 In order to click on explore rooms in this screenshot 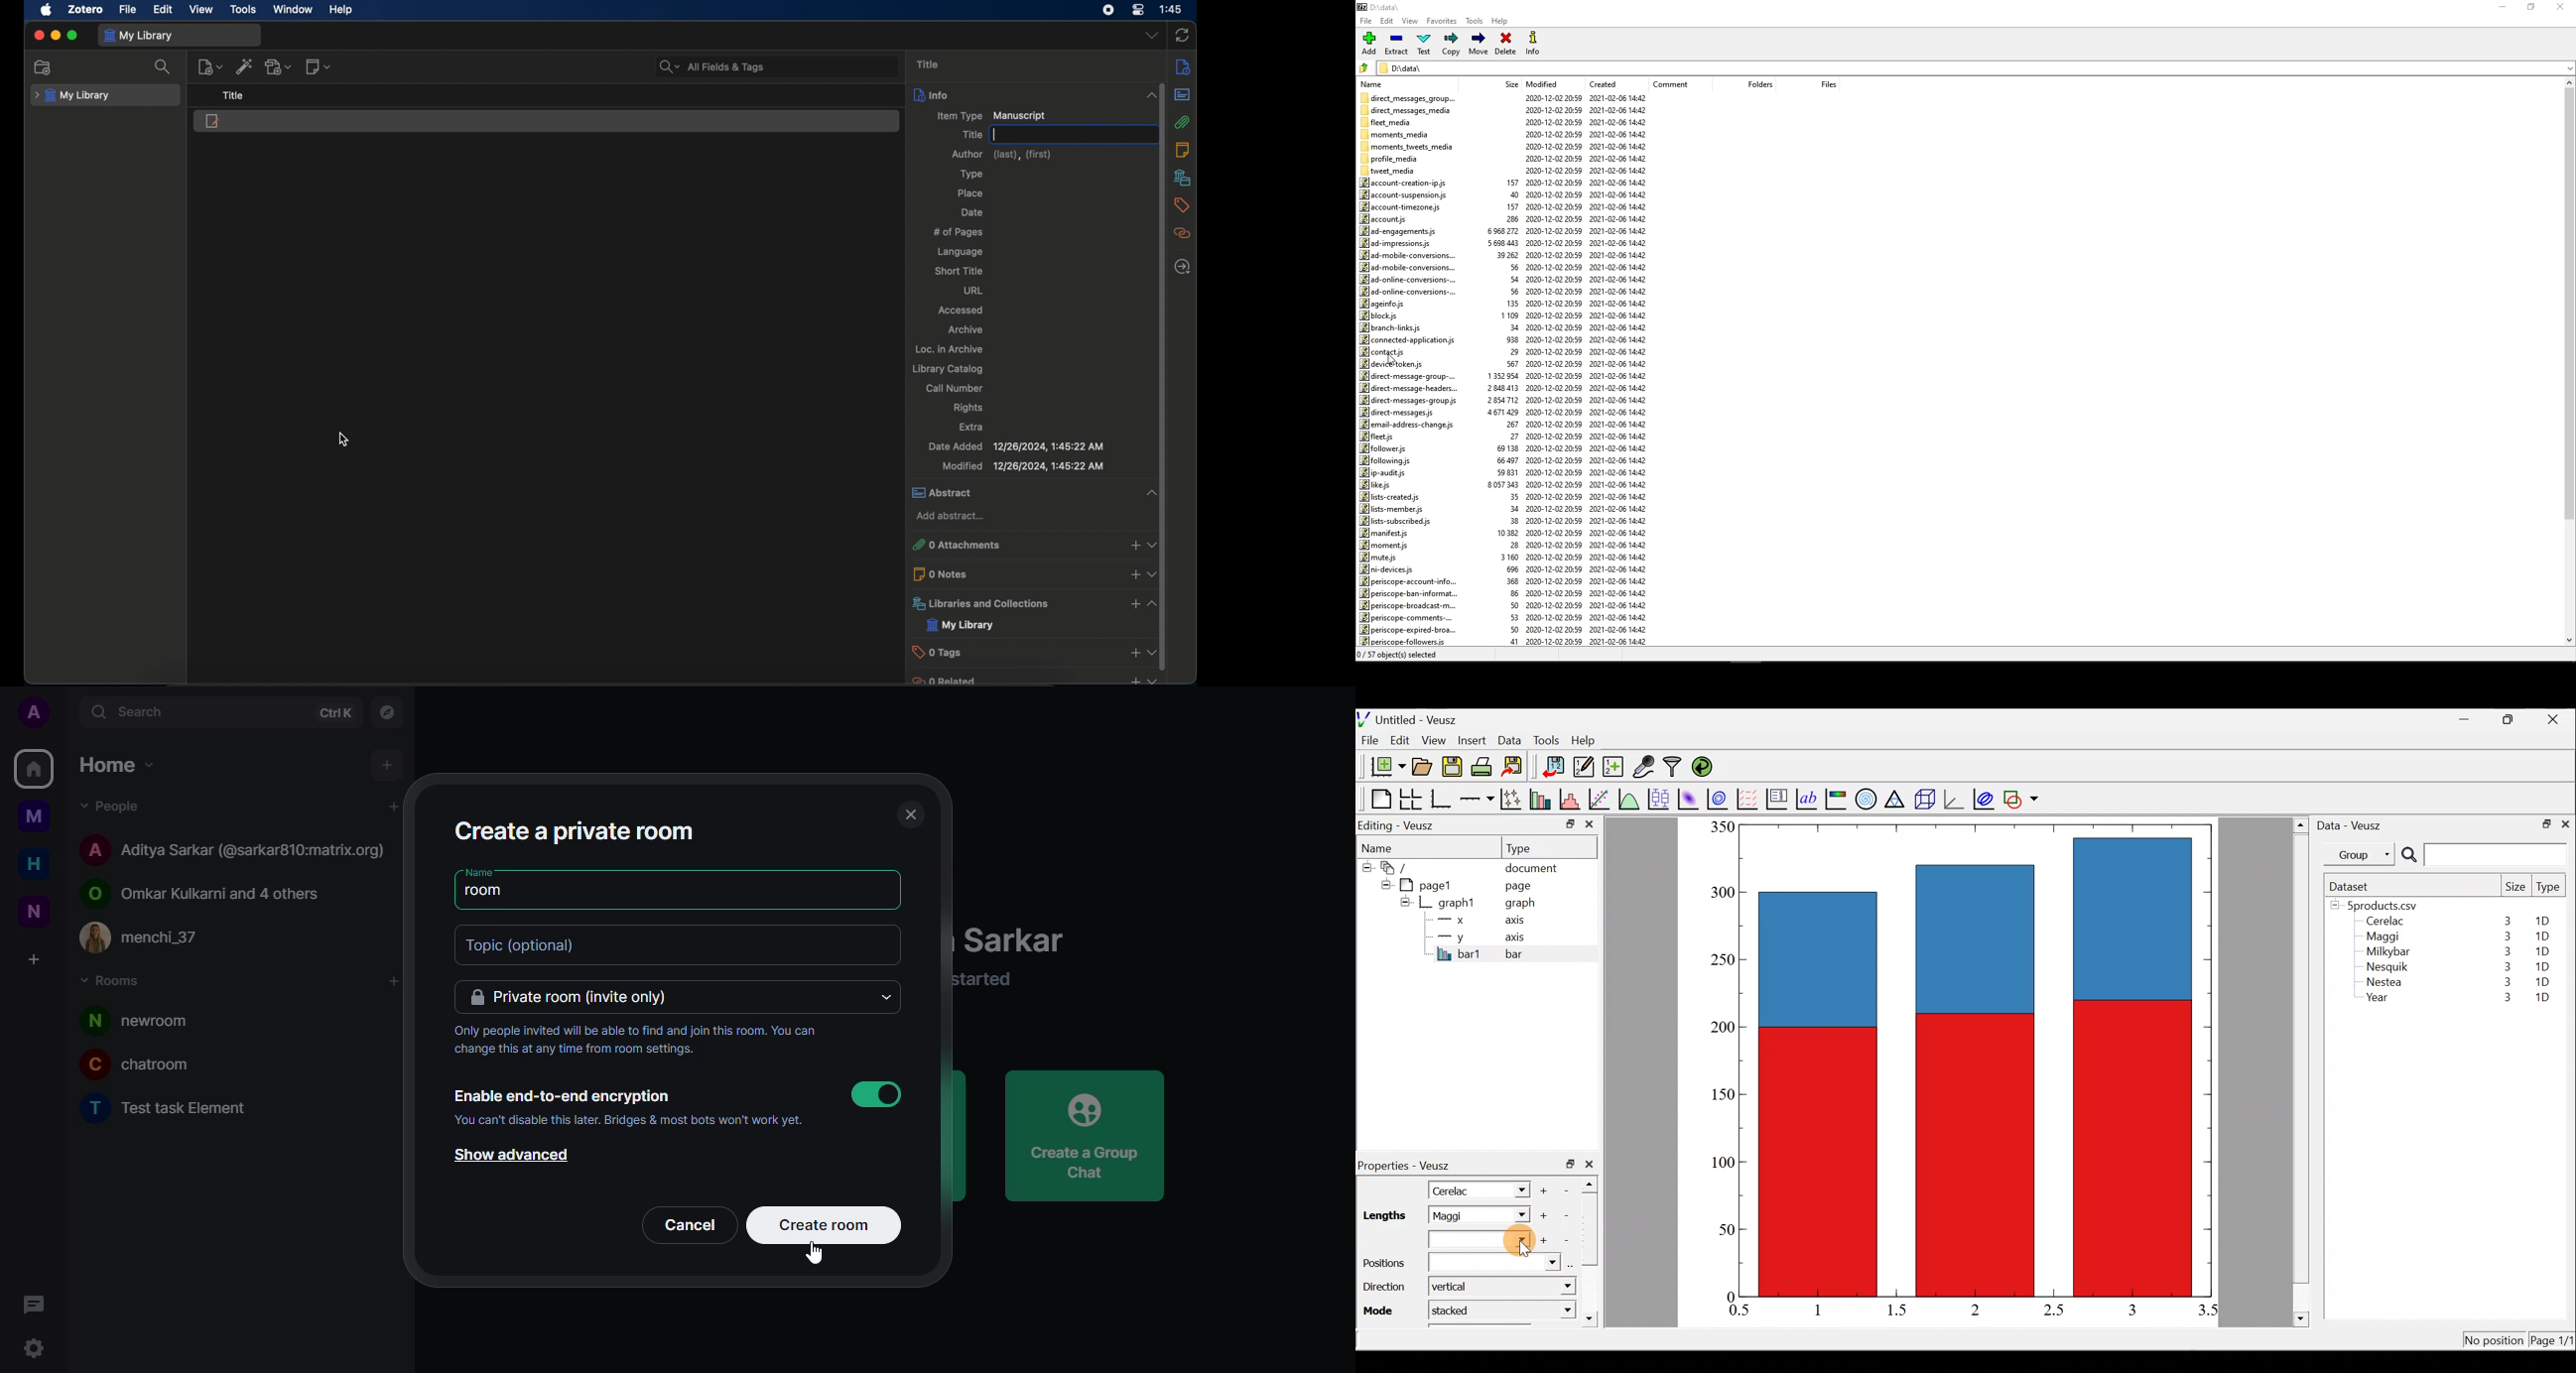, I will do `click(386, 712)`.